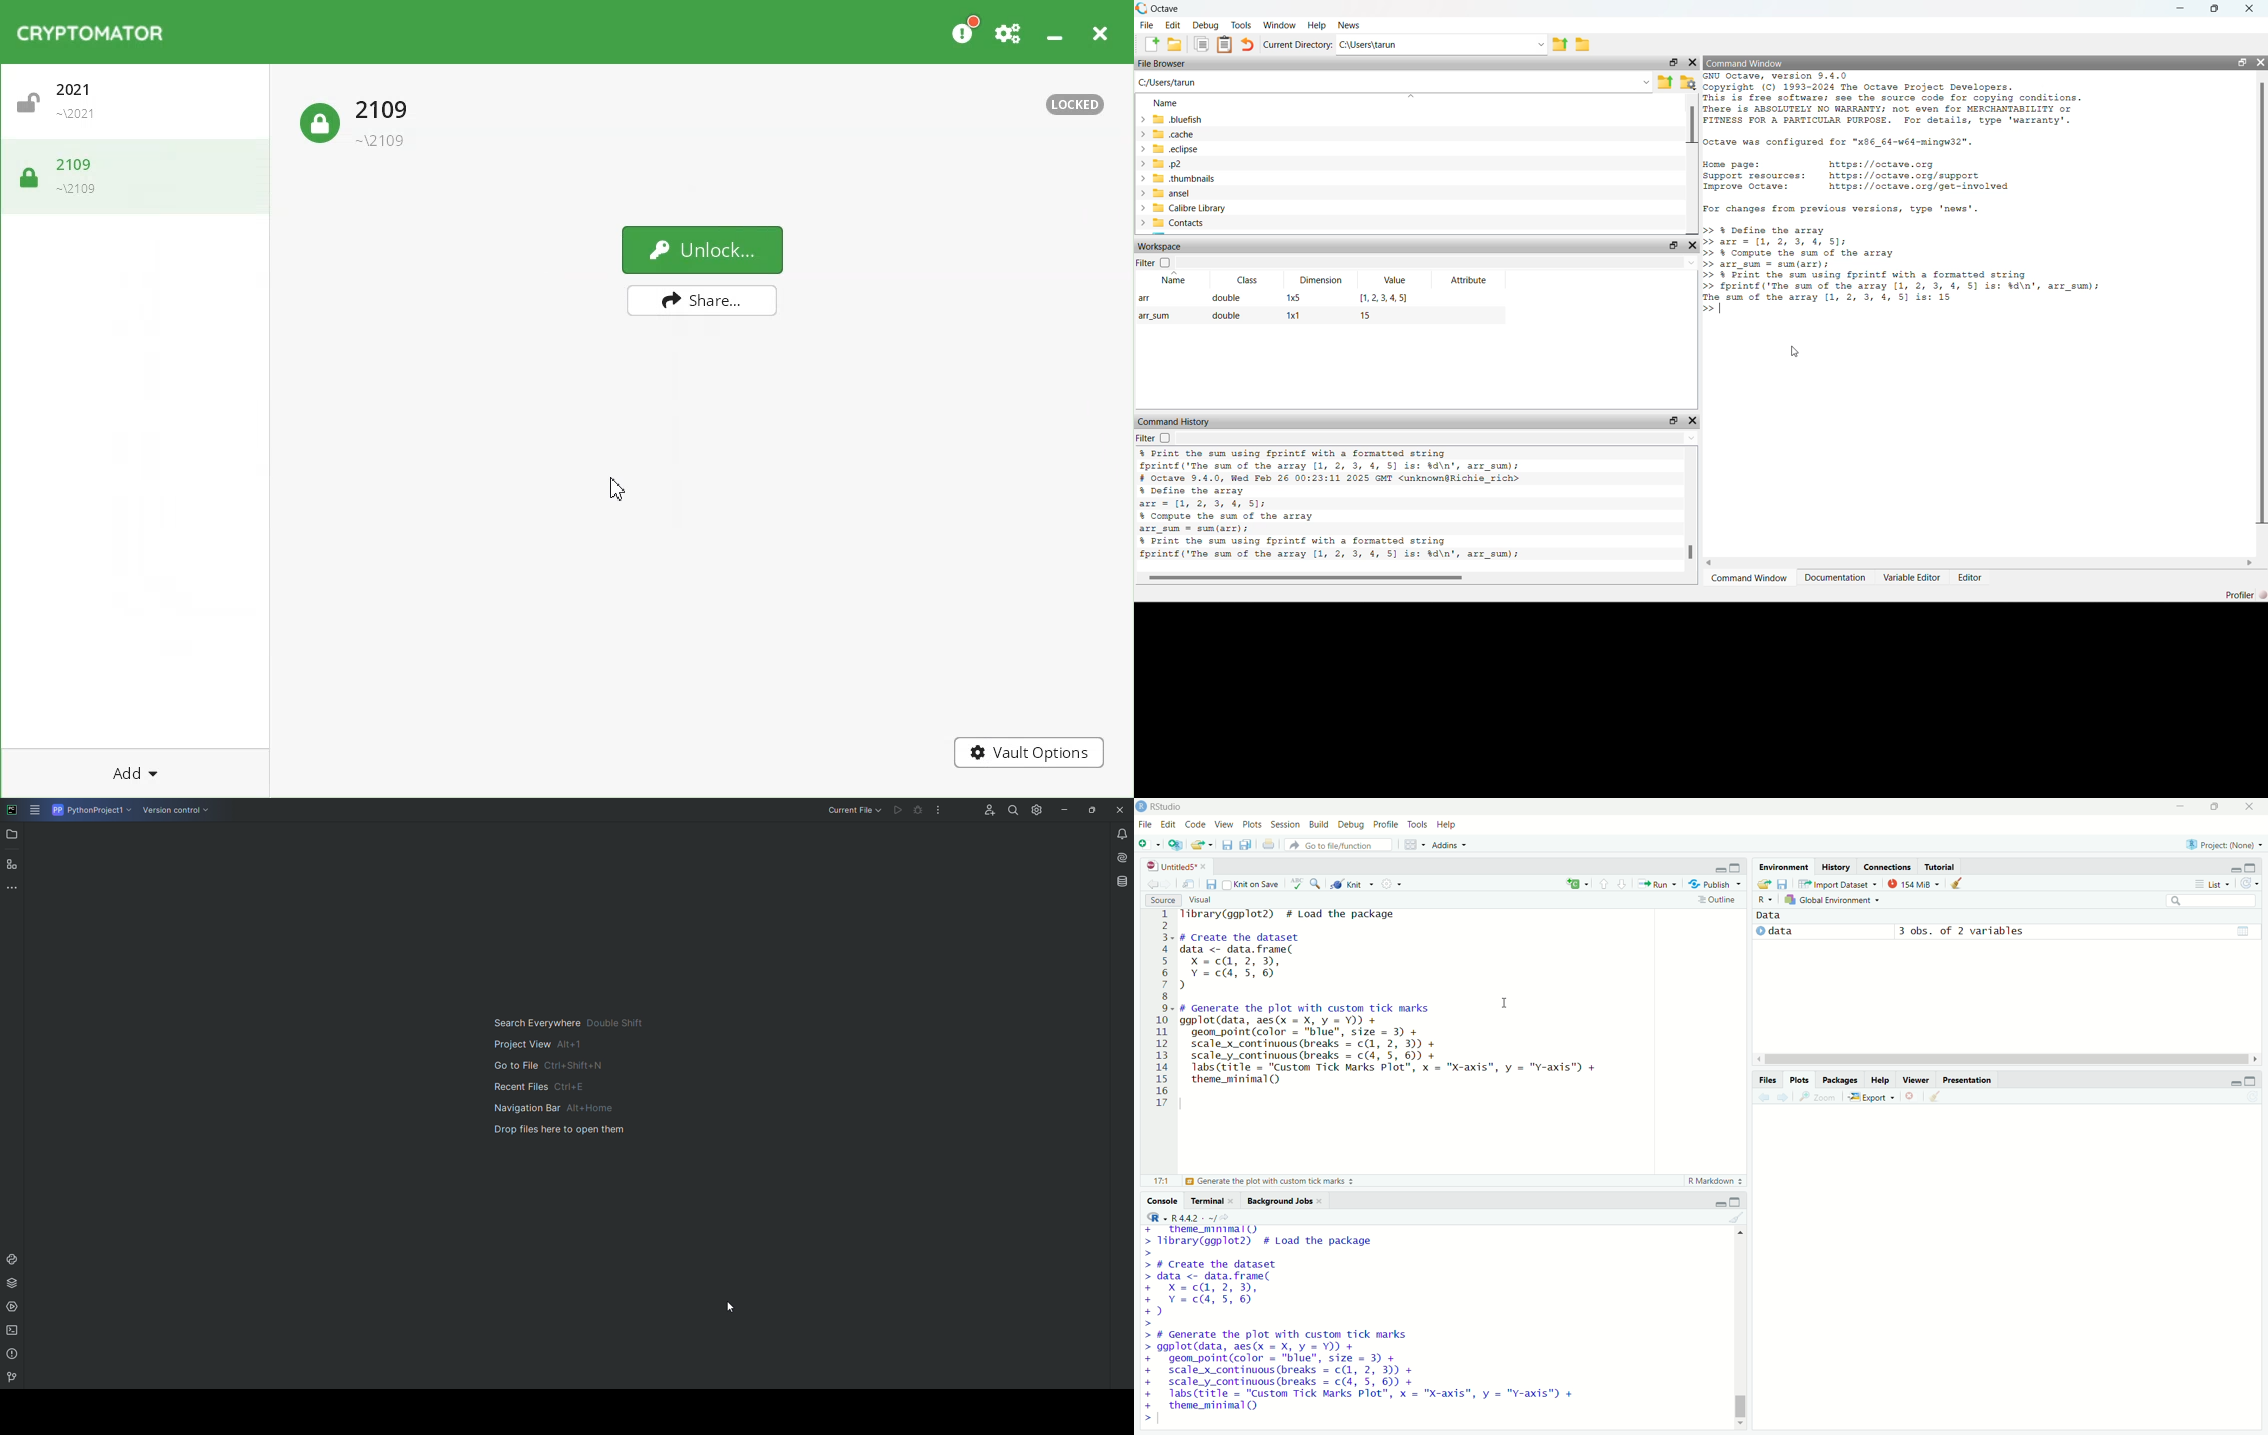  Describe the element at coordinates (2212, 884) in the screenshot. I see `list` at that location.